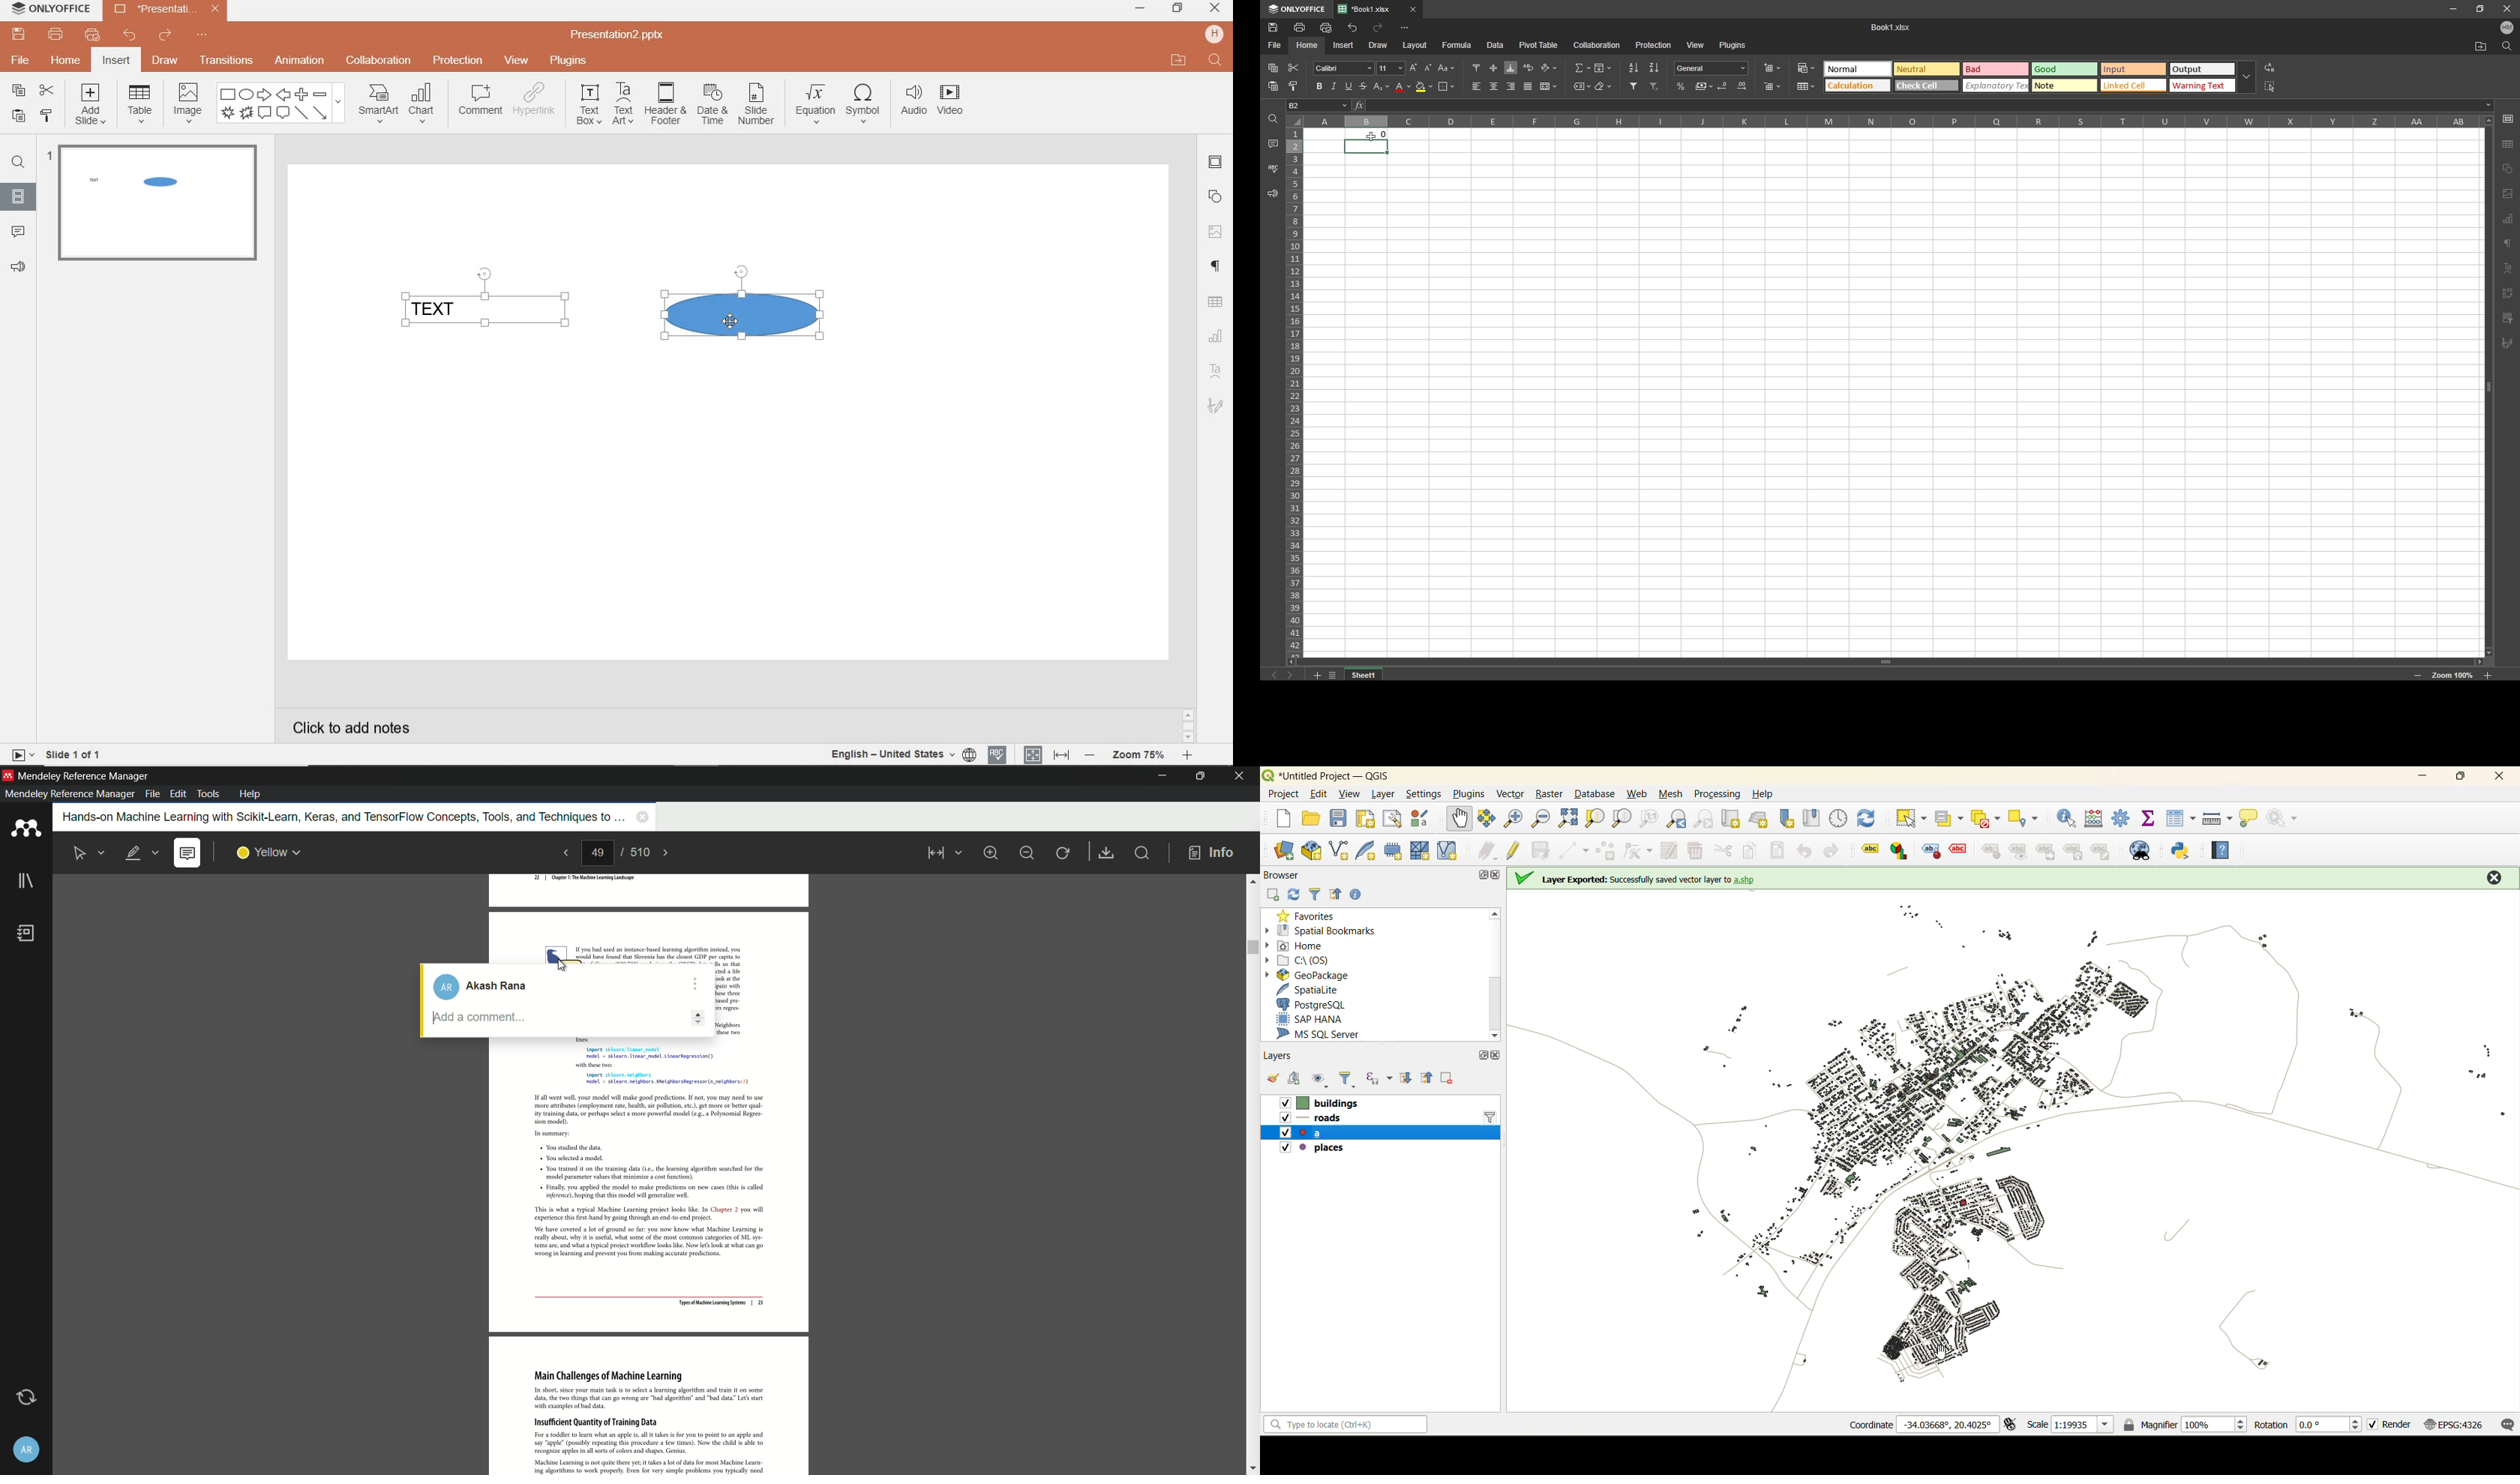  I want to click on percentage style, so click(1681, 87).